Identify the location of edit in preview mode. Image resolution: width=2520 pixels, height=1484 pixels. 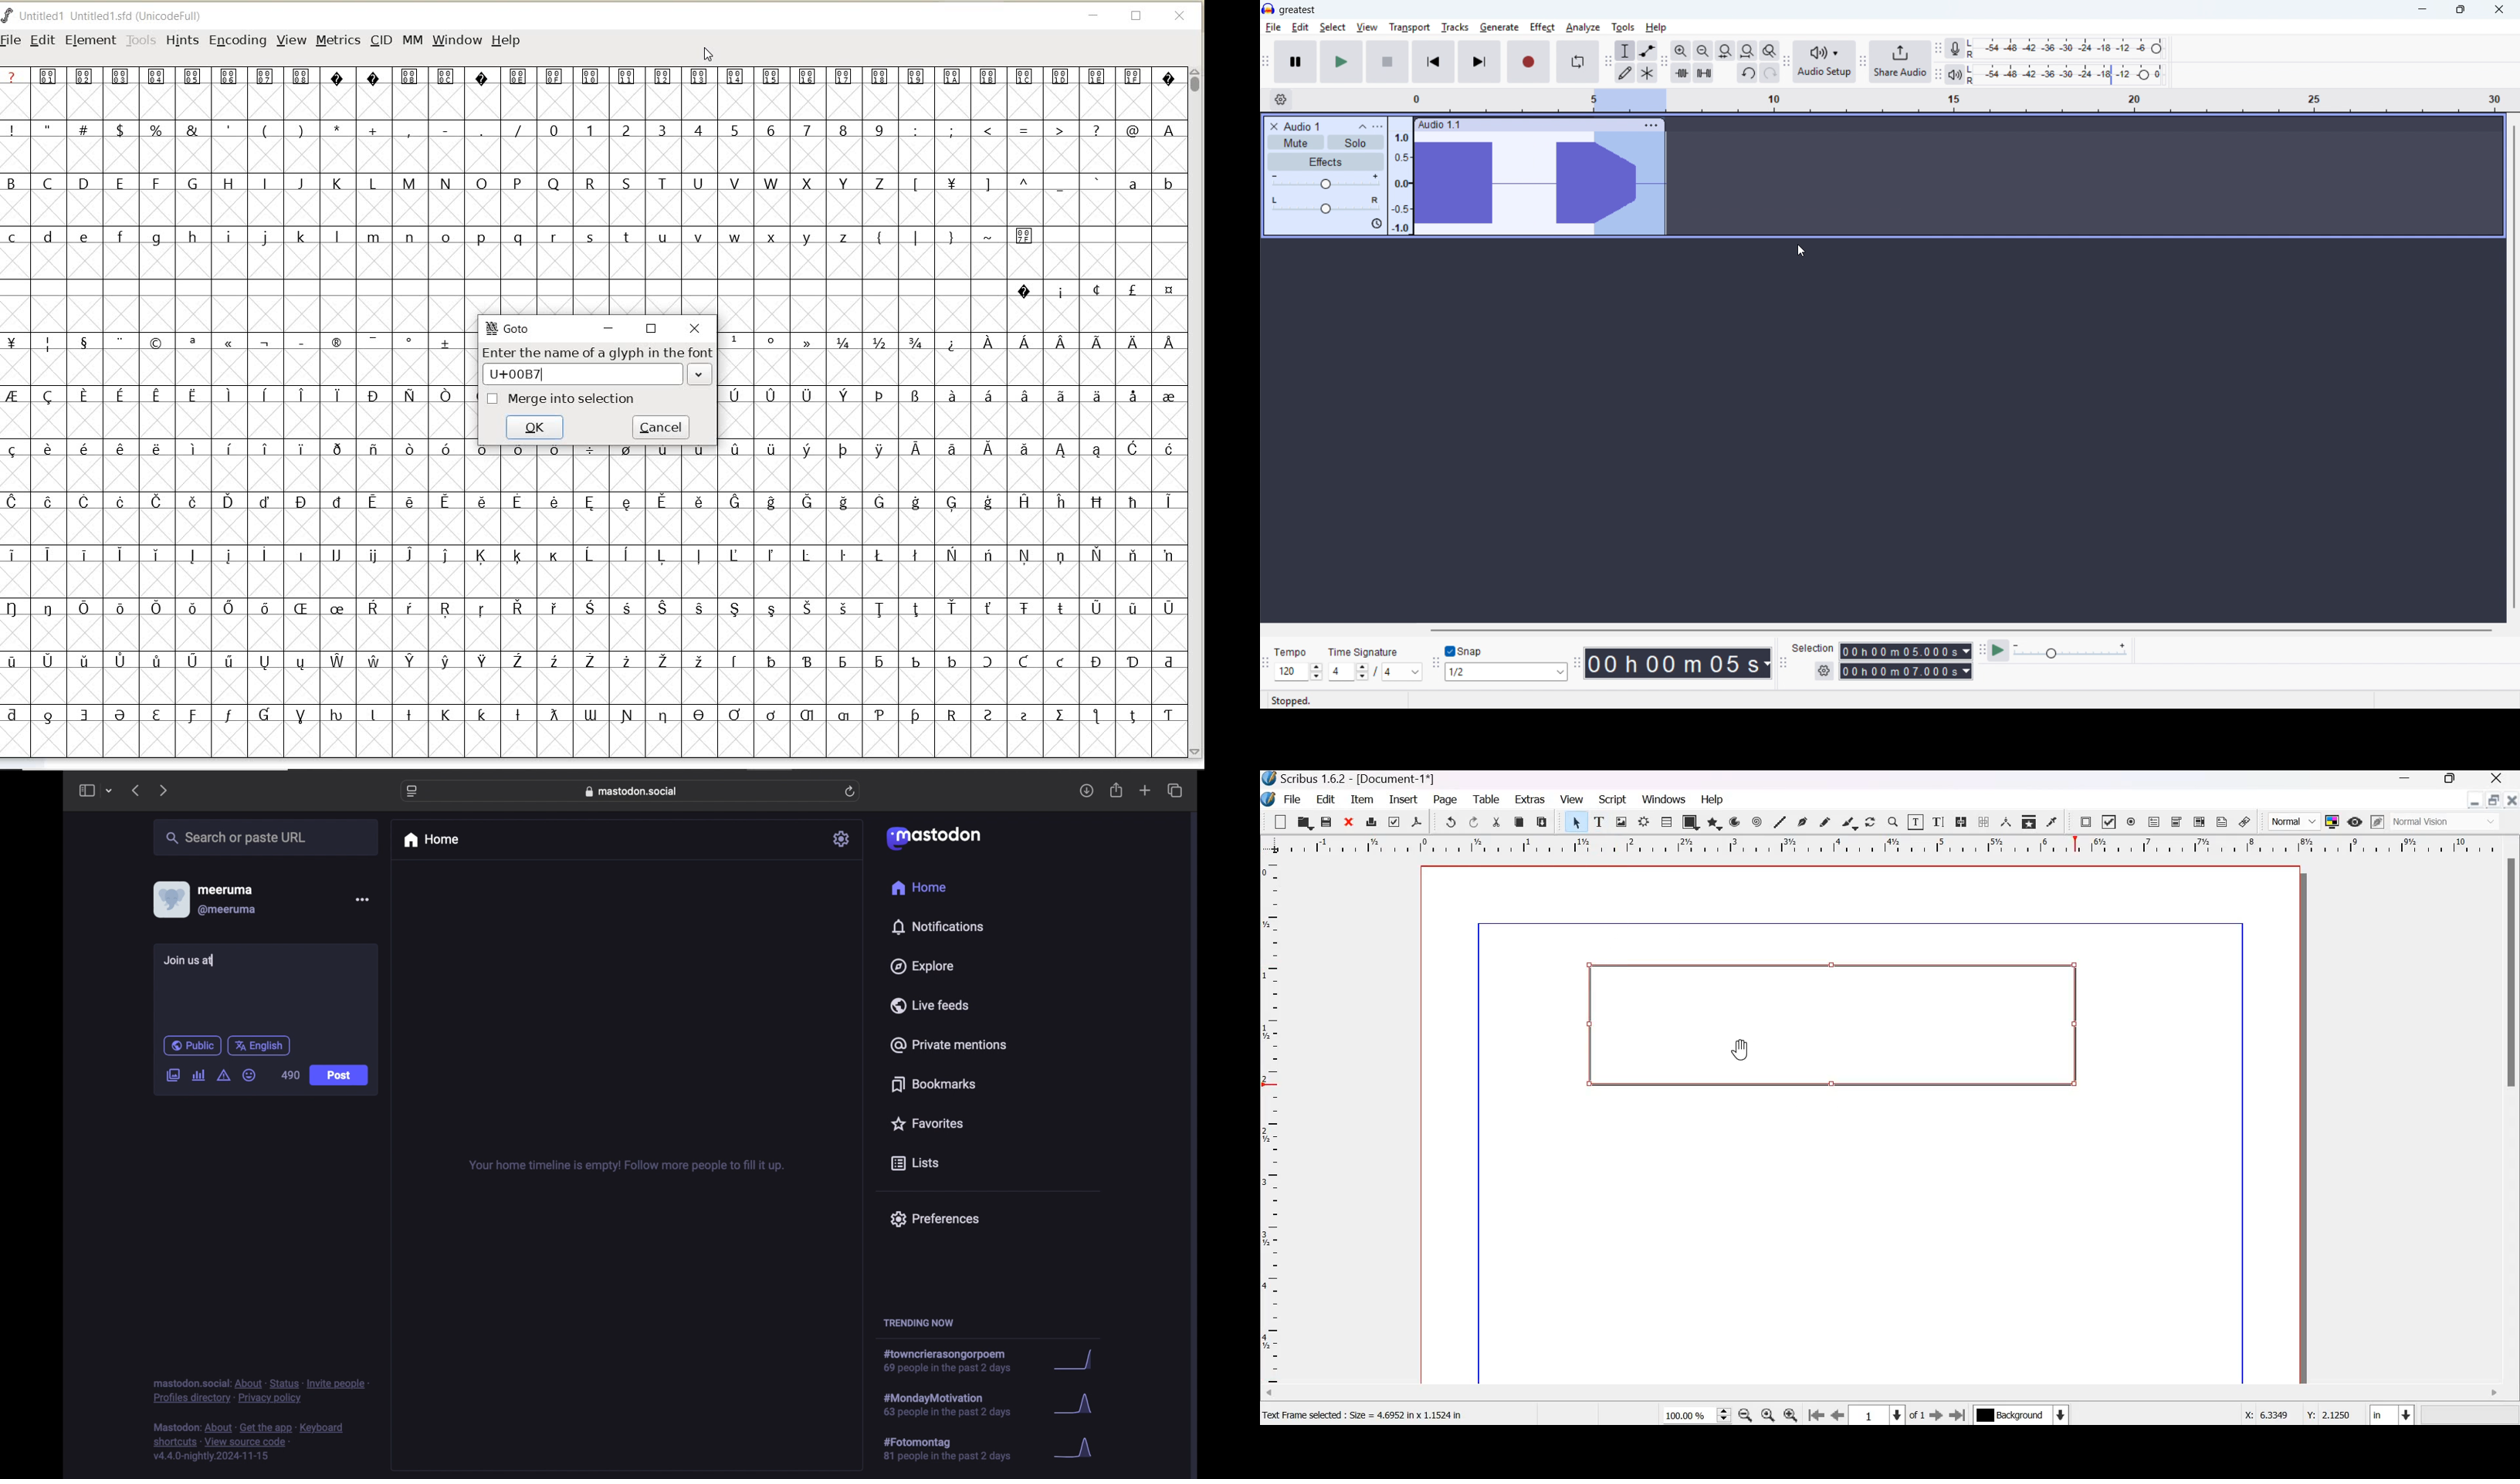
(2378, 822).